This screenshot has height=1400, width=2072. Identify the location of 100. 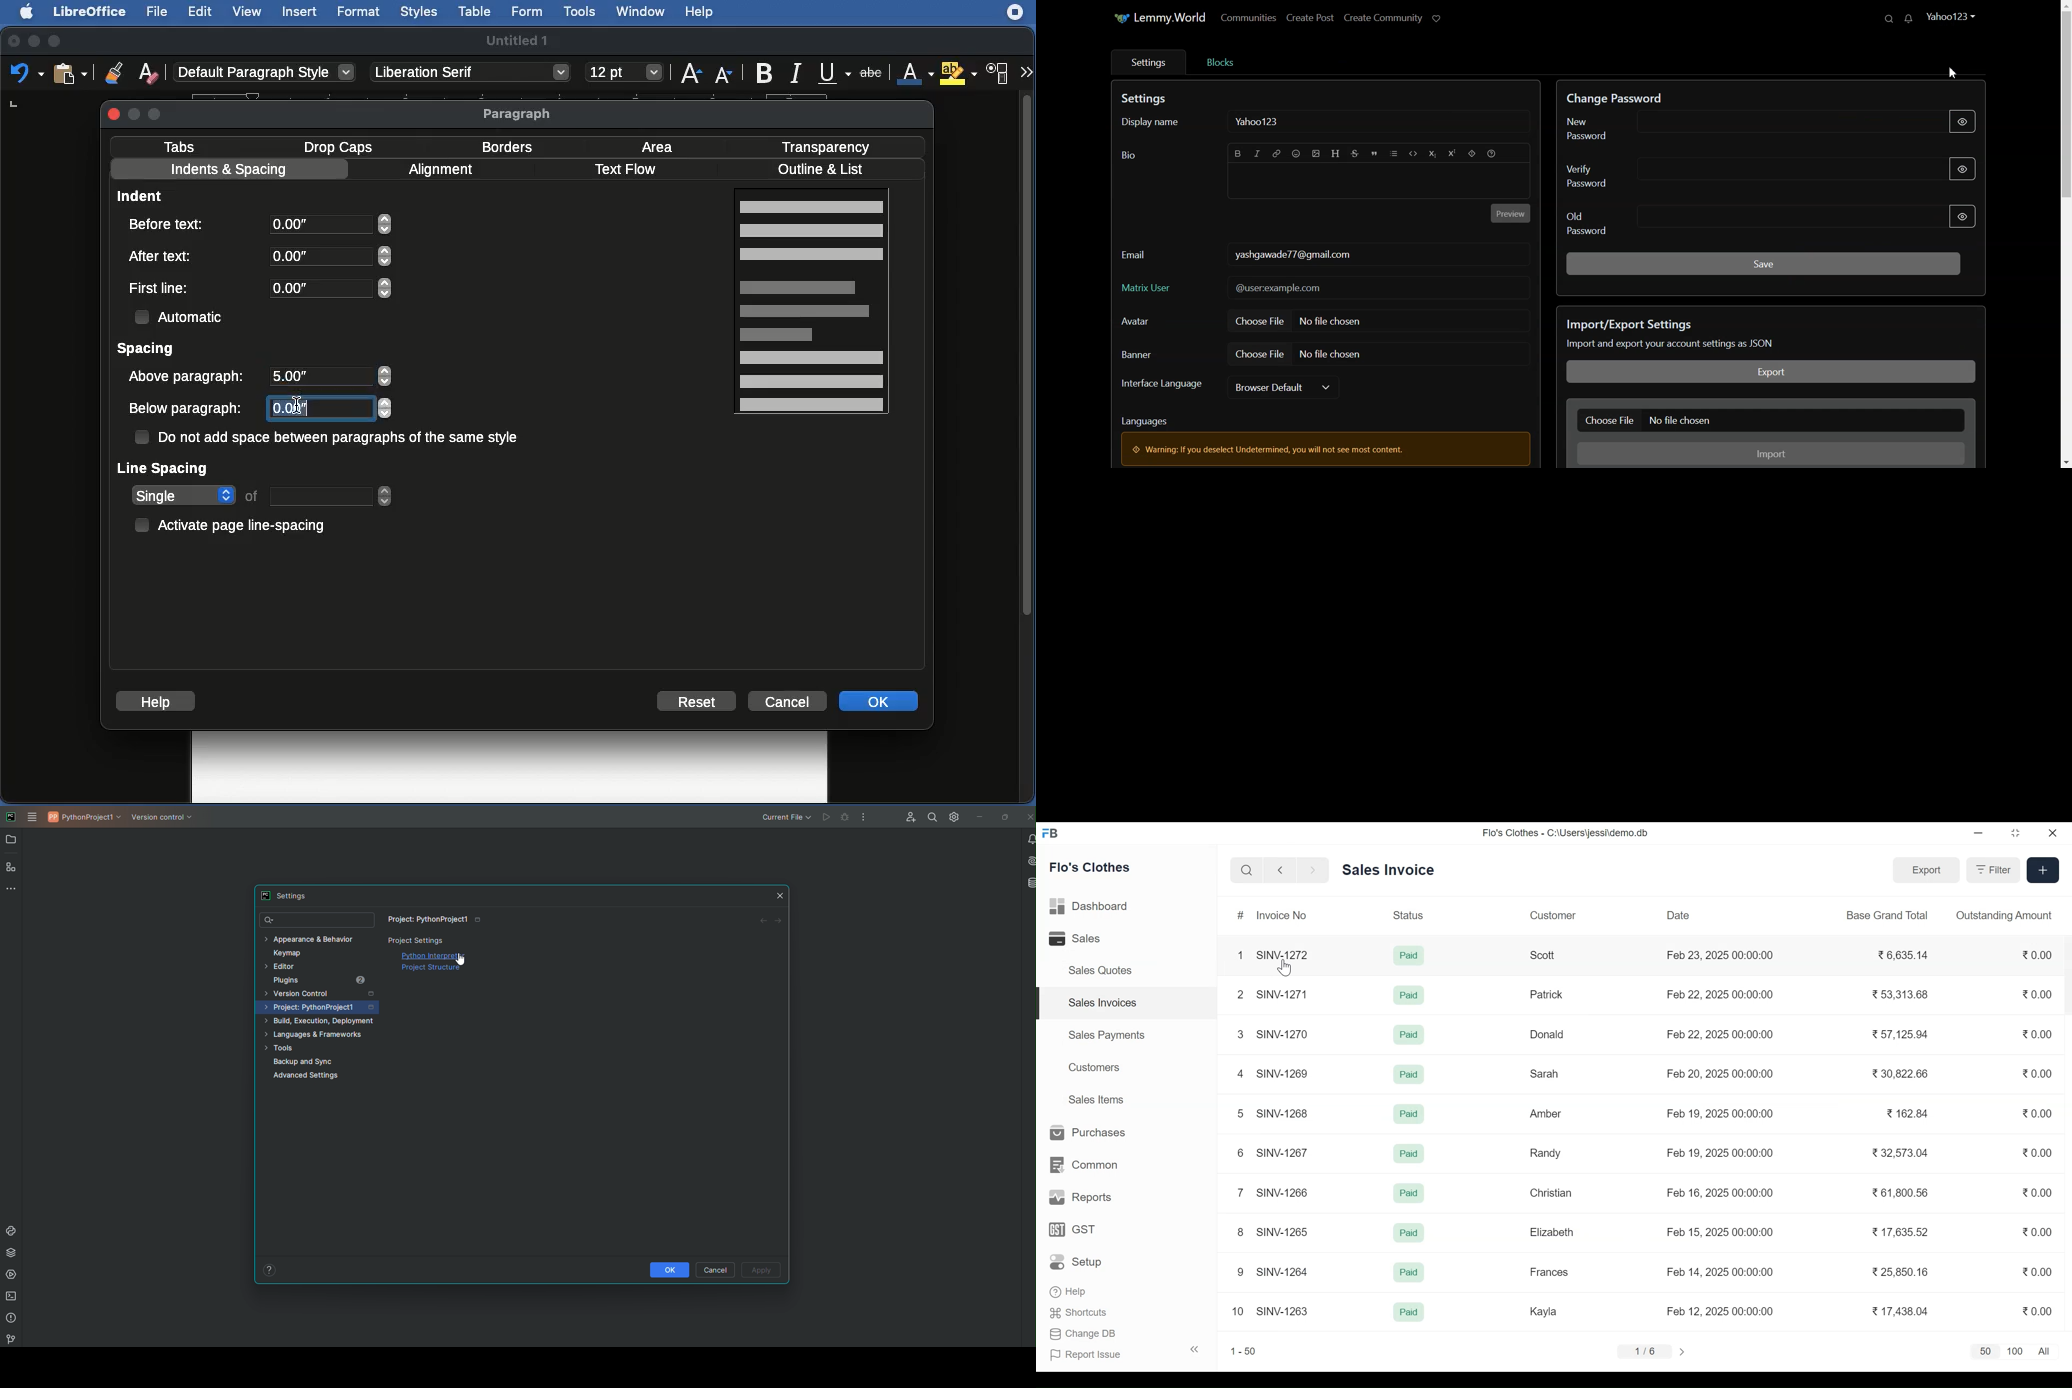
(2016, 1352).